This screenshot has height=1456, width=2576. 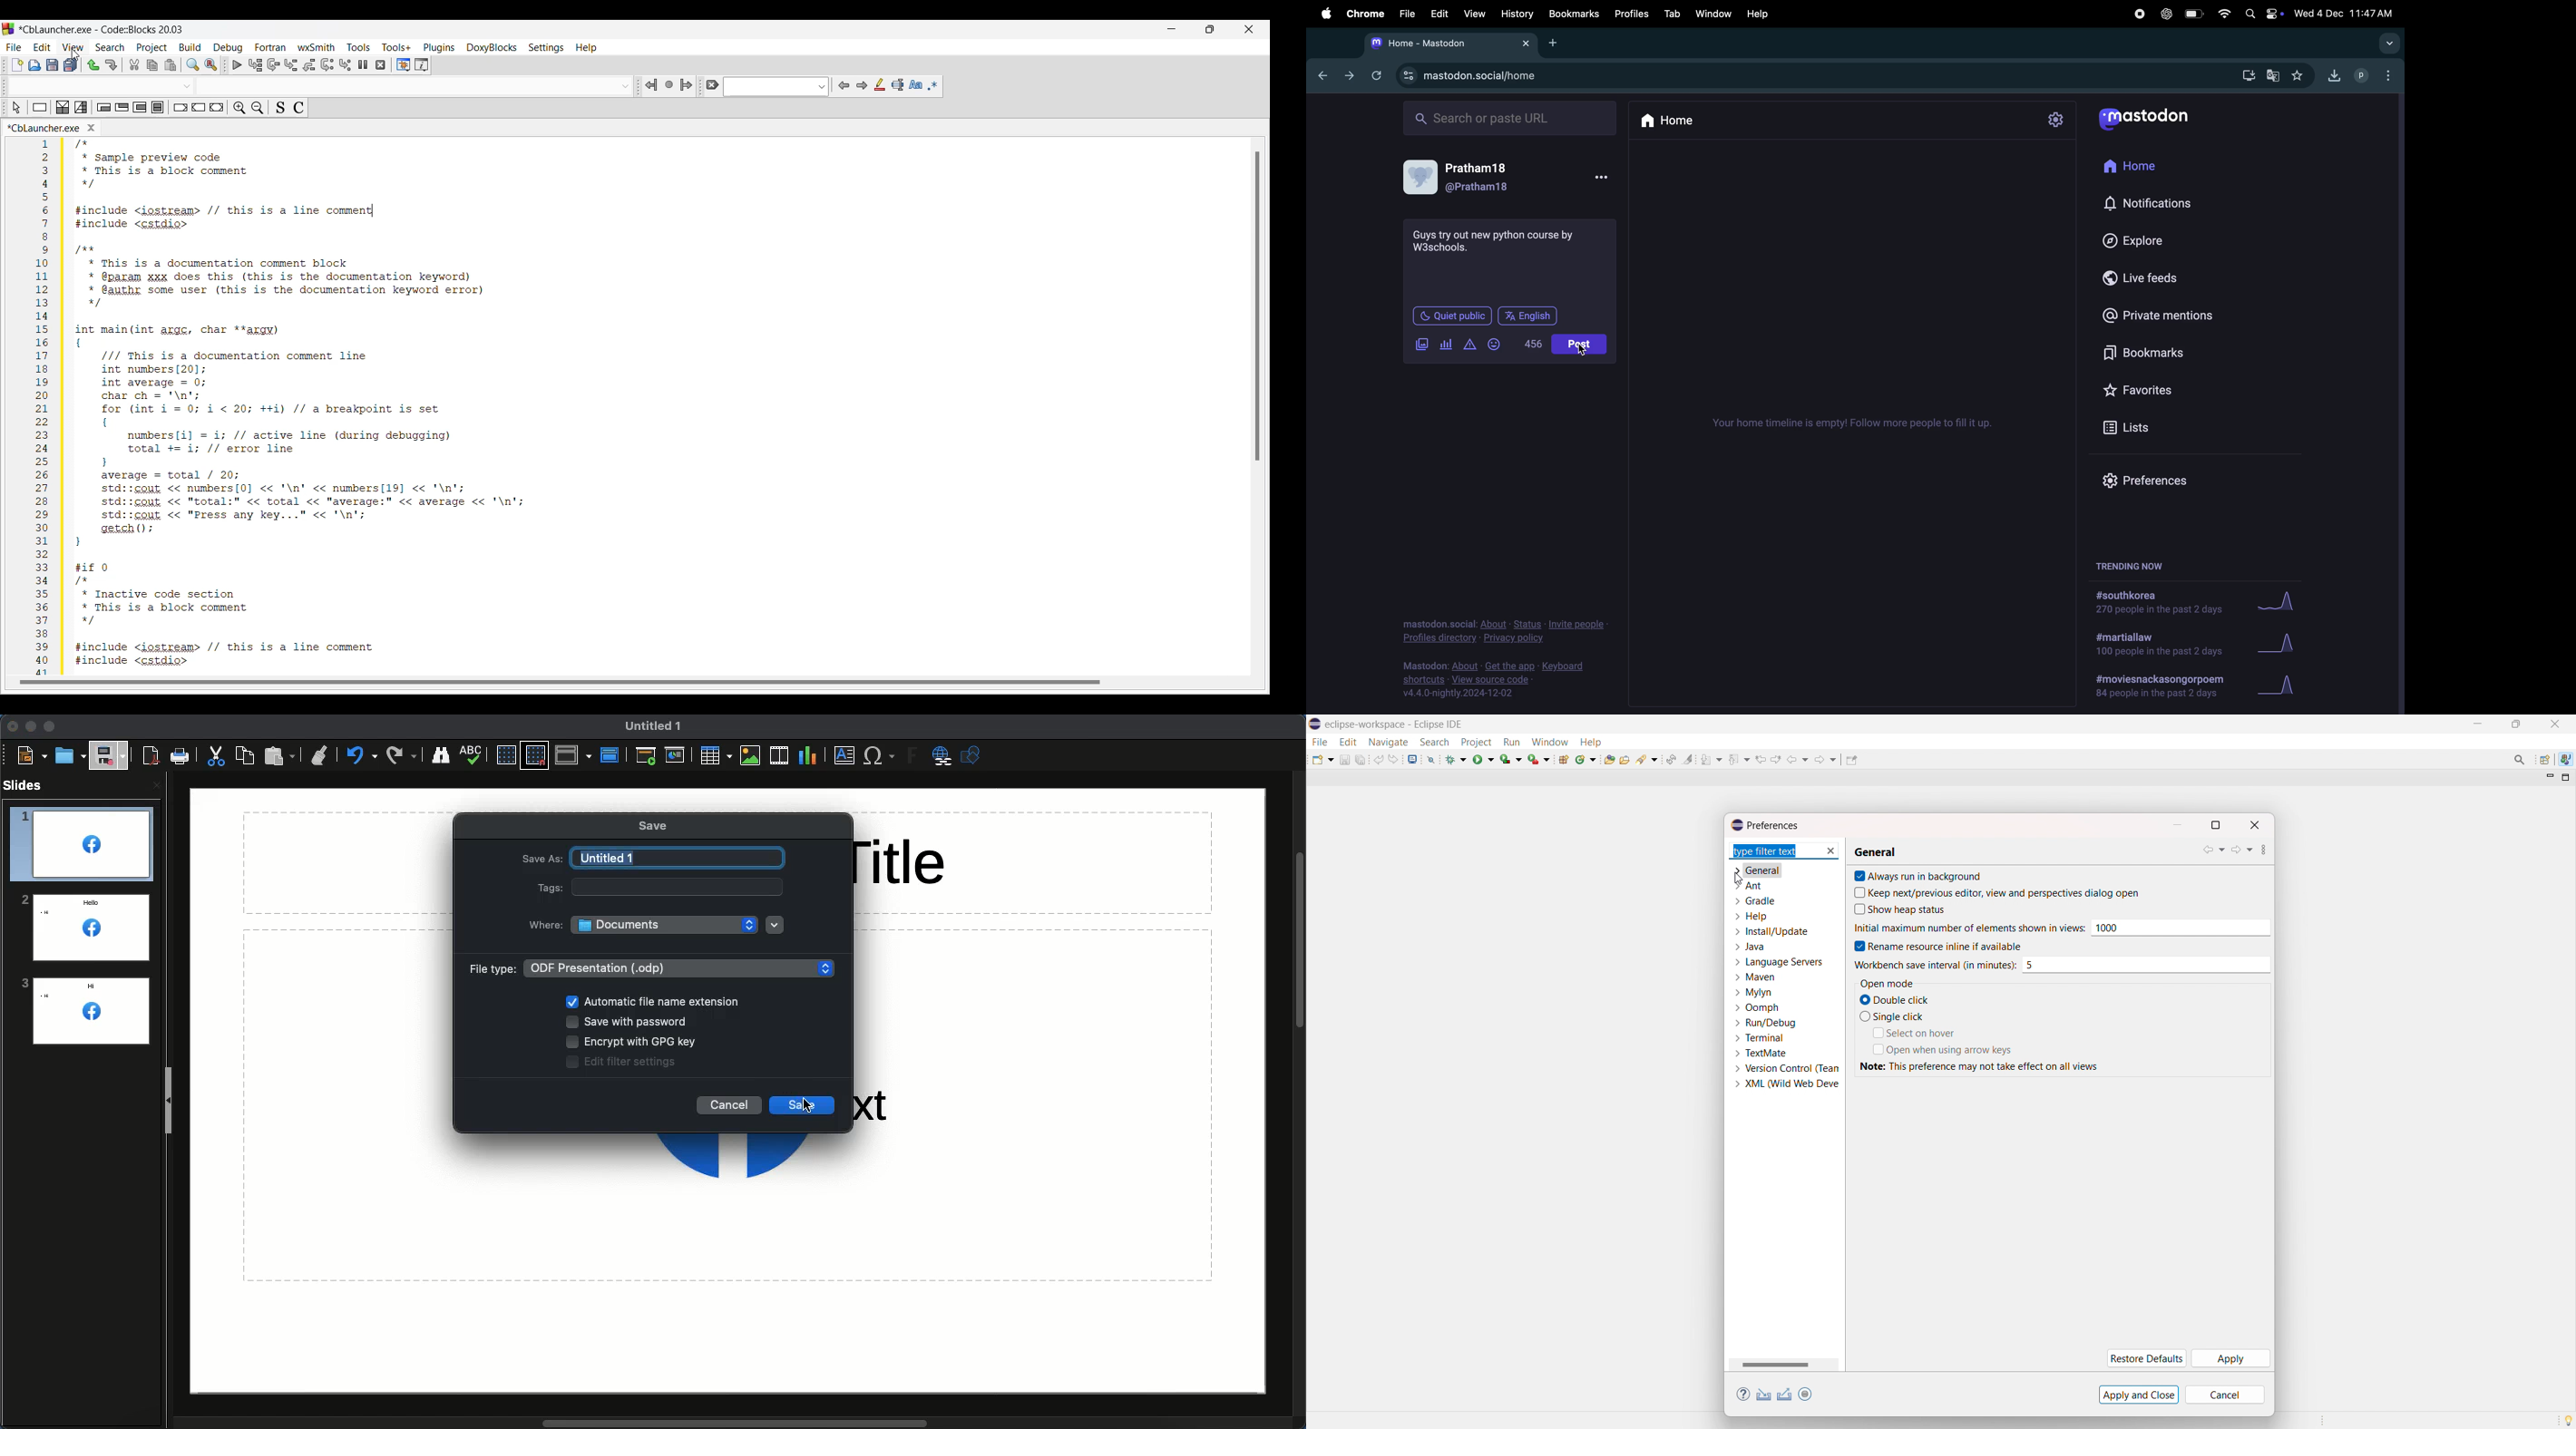 What do you see at coordinates (193, 65) in the screenshot?
I see `Find` at bounding box center [193, 65].